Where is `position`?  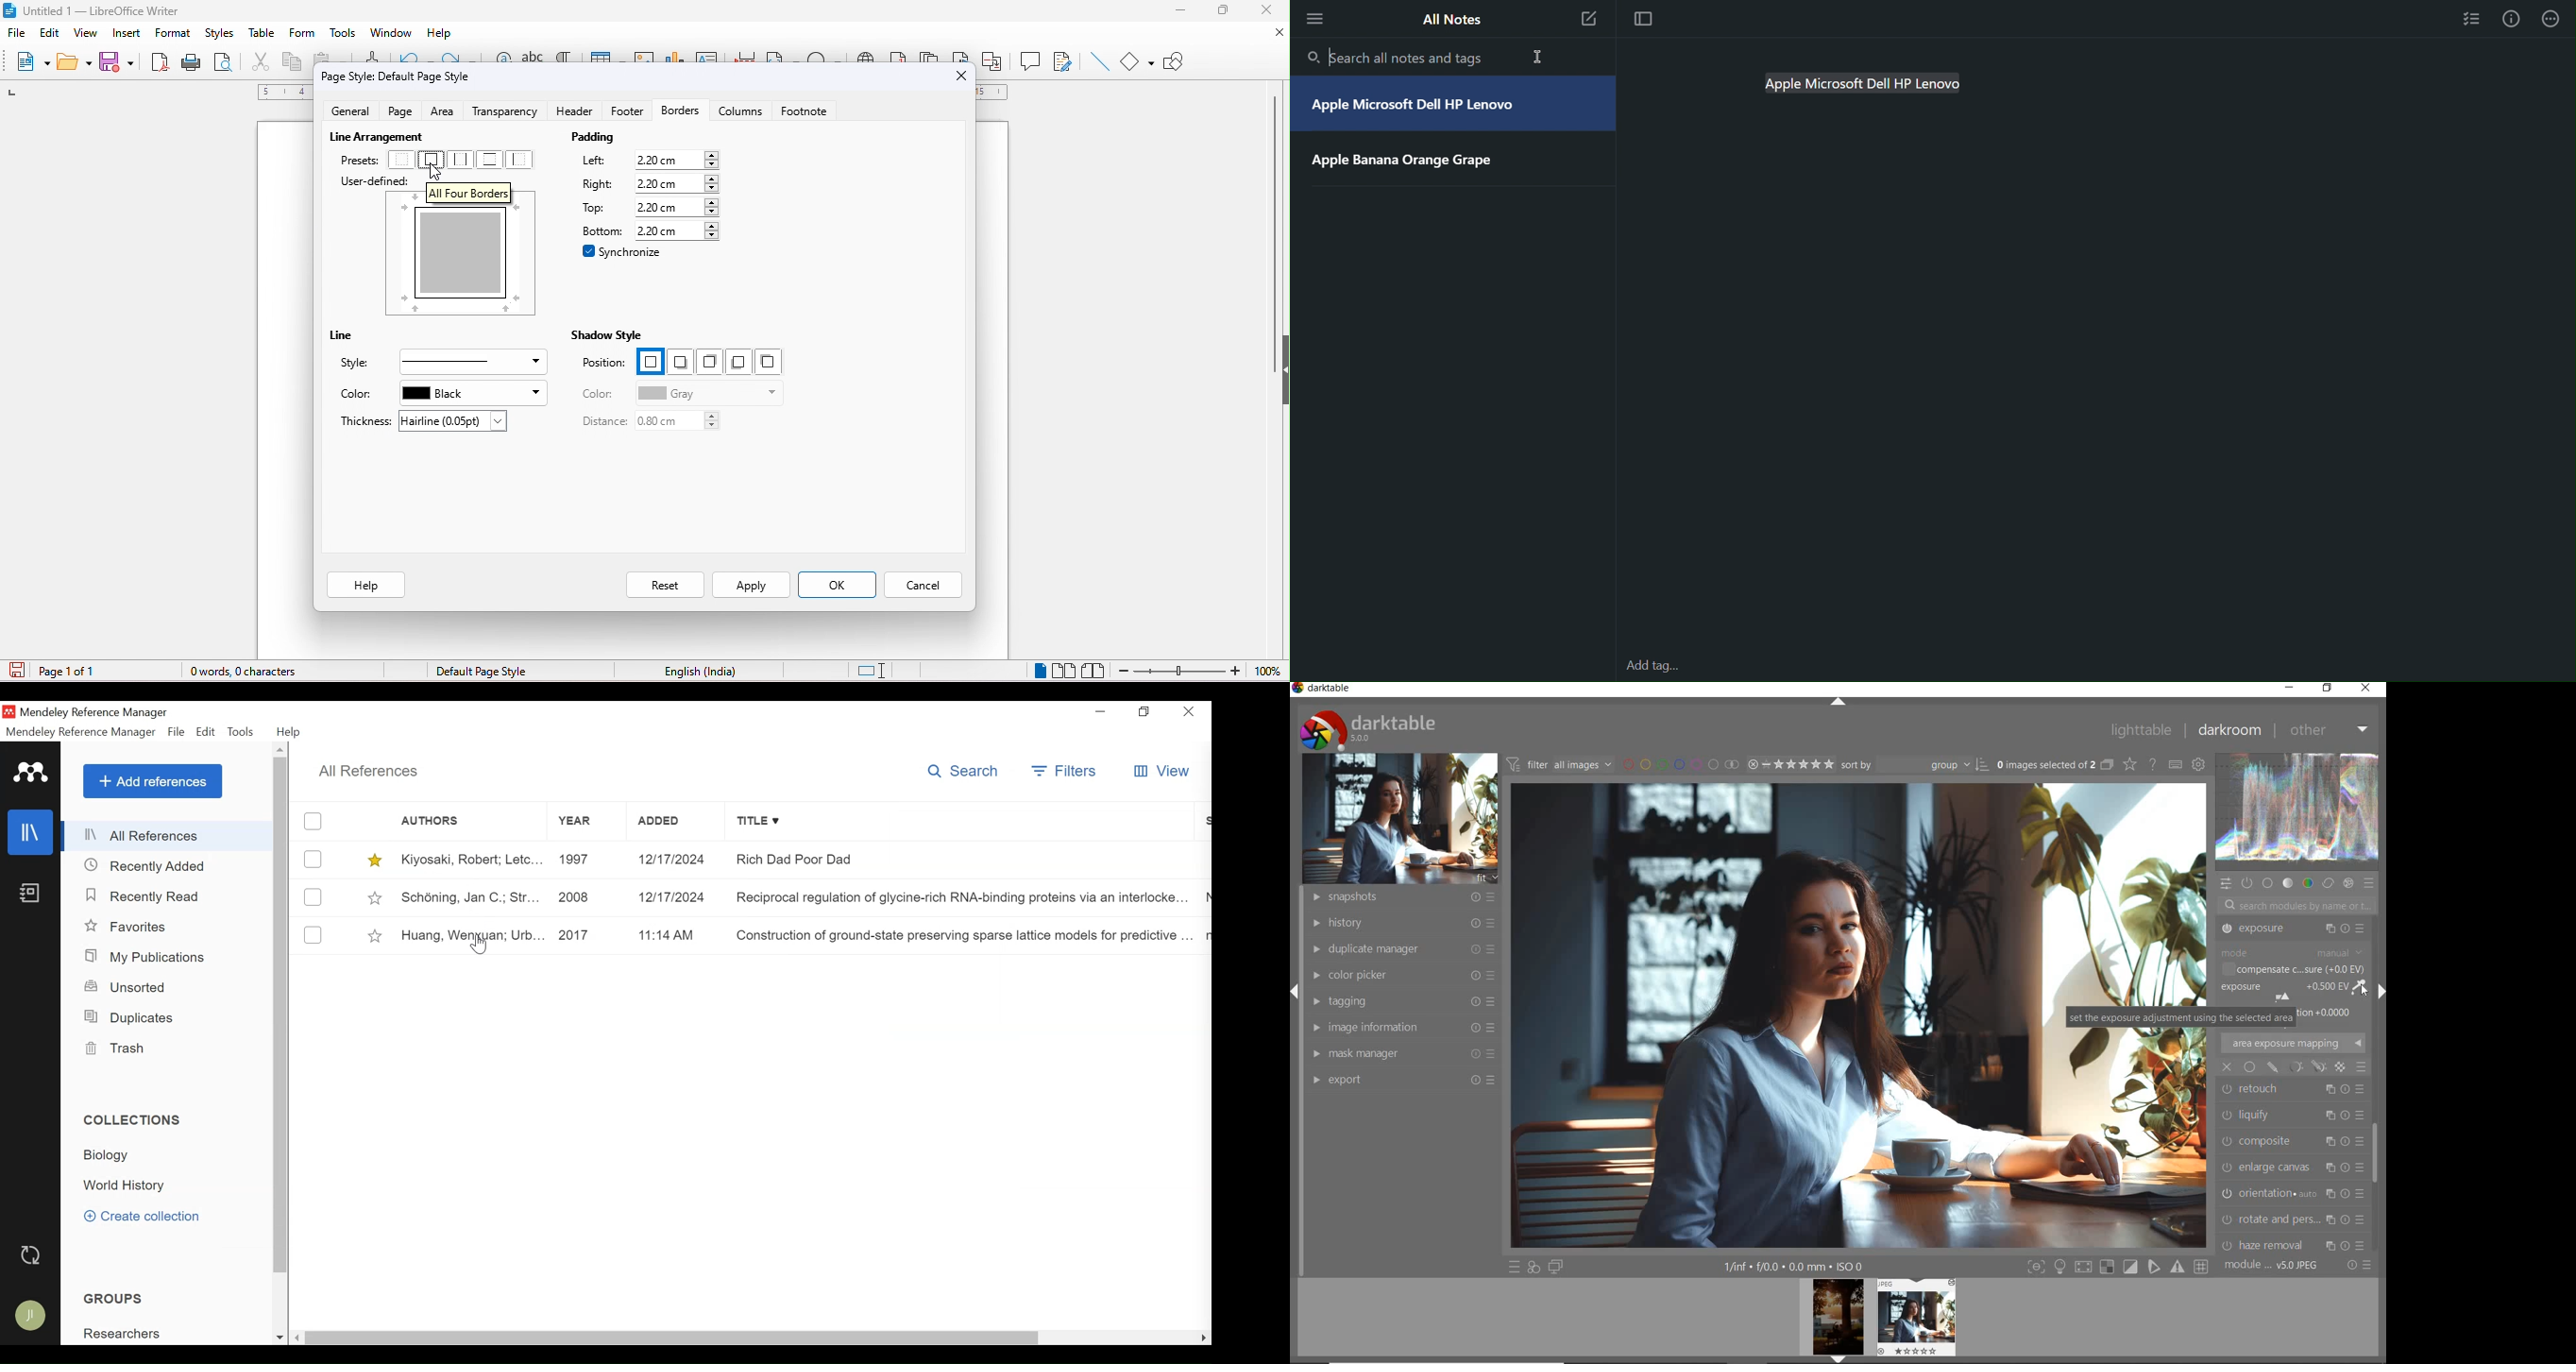 position is located at coordinates (605, 365).